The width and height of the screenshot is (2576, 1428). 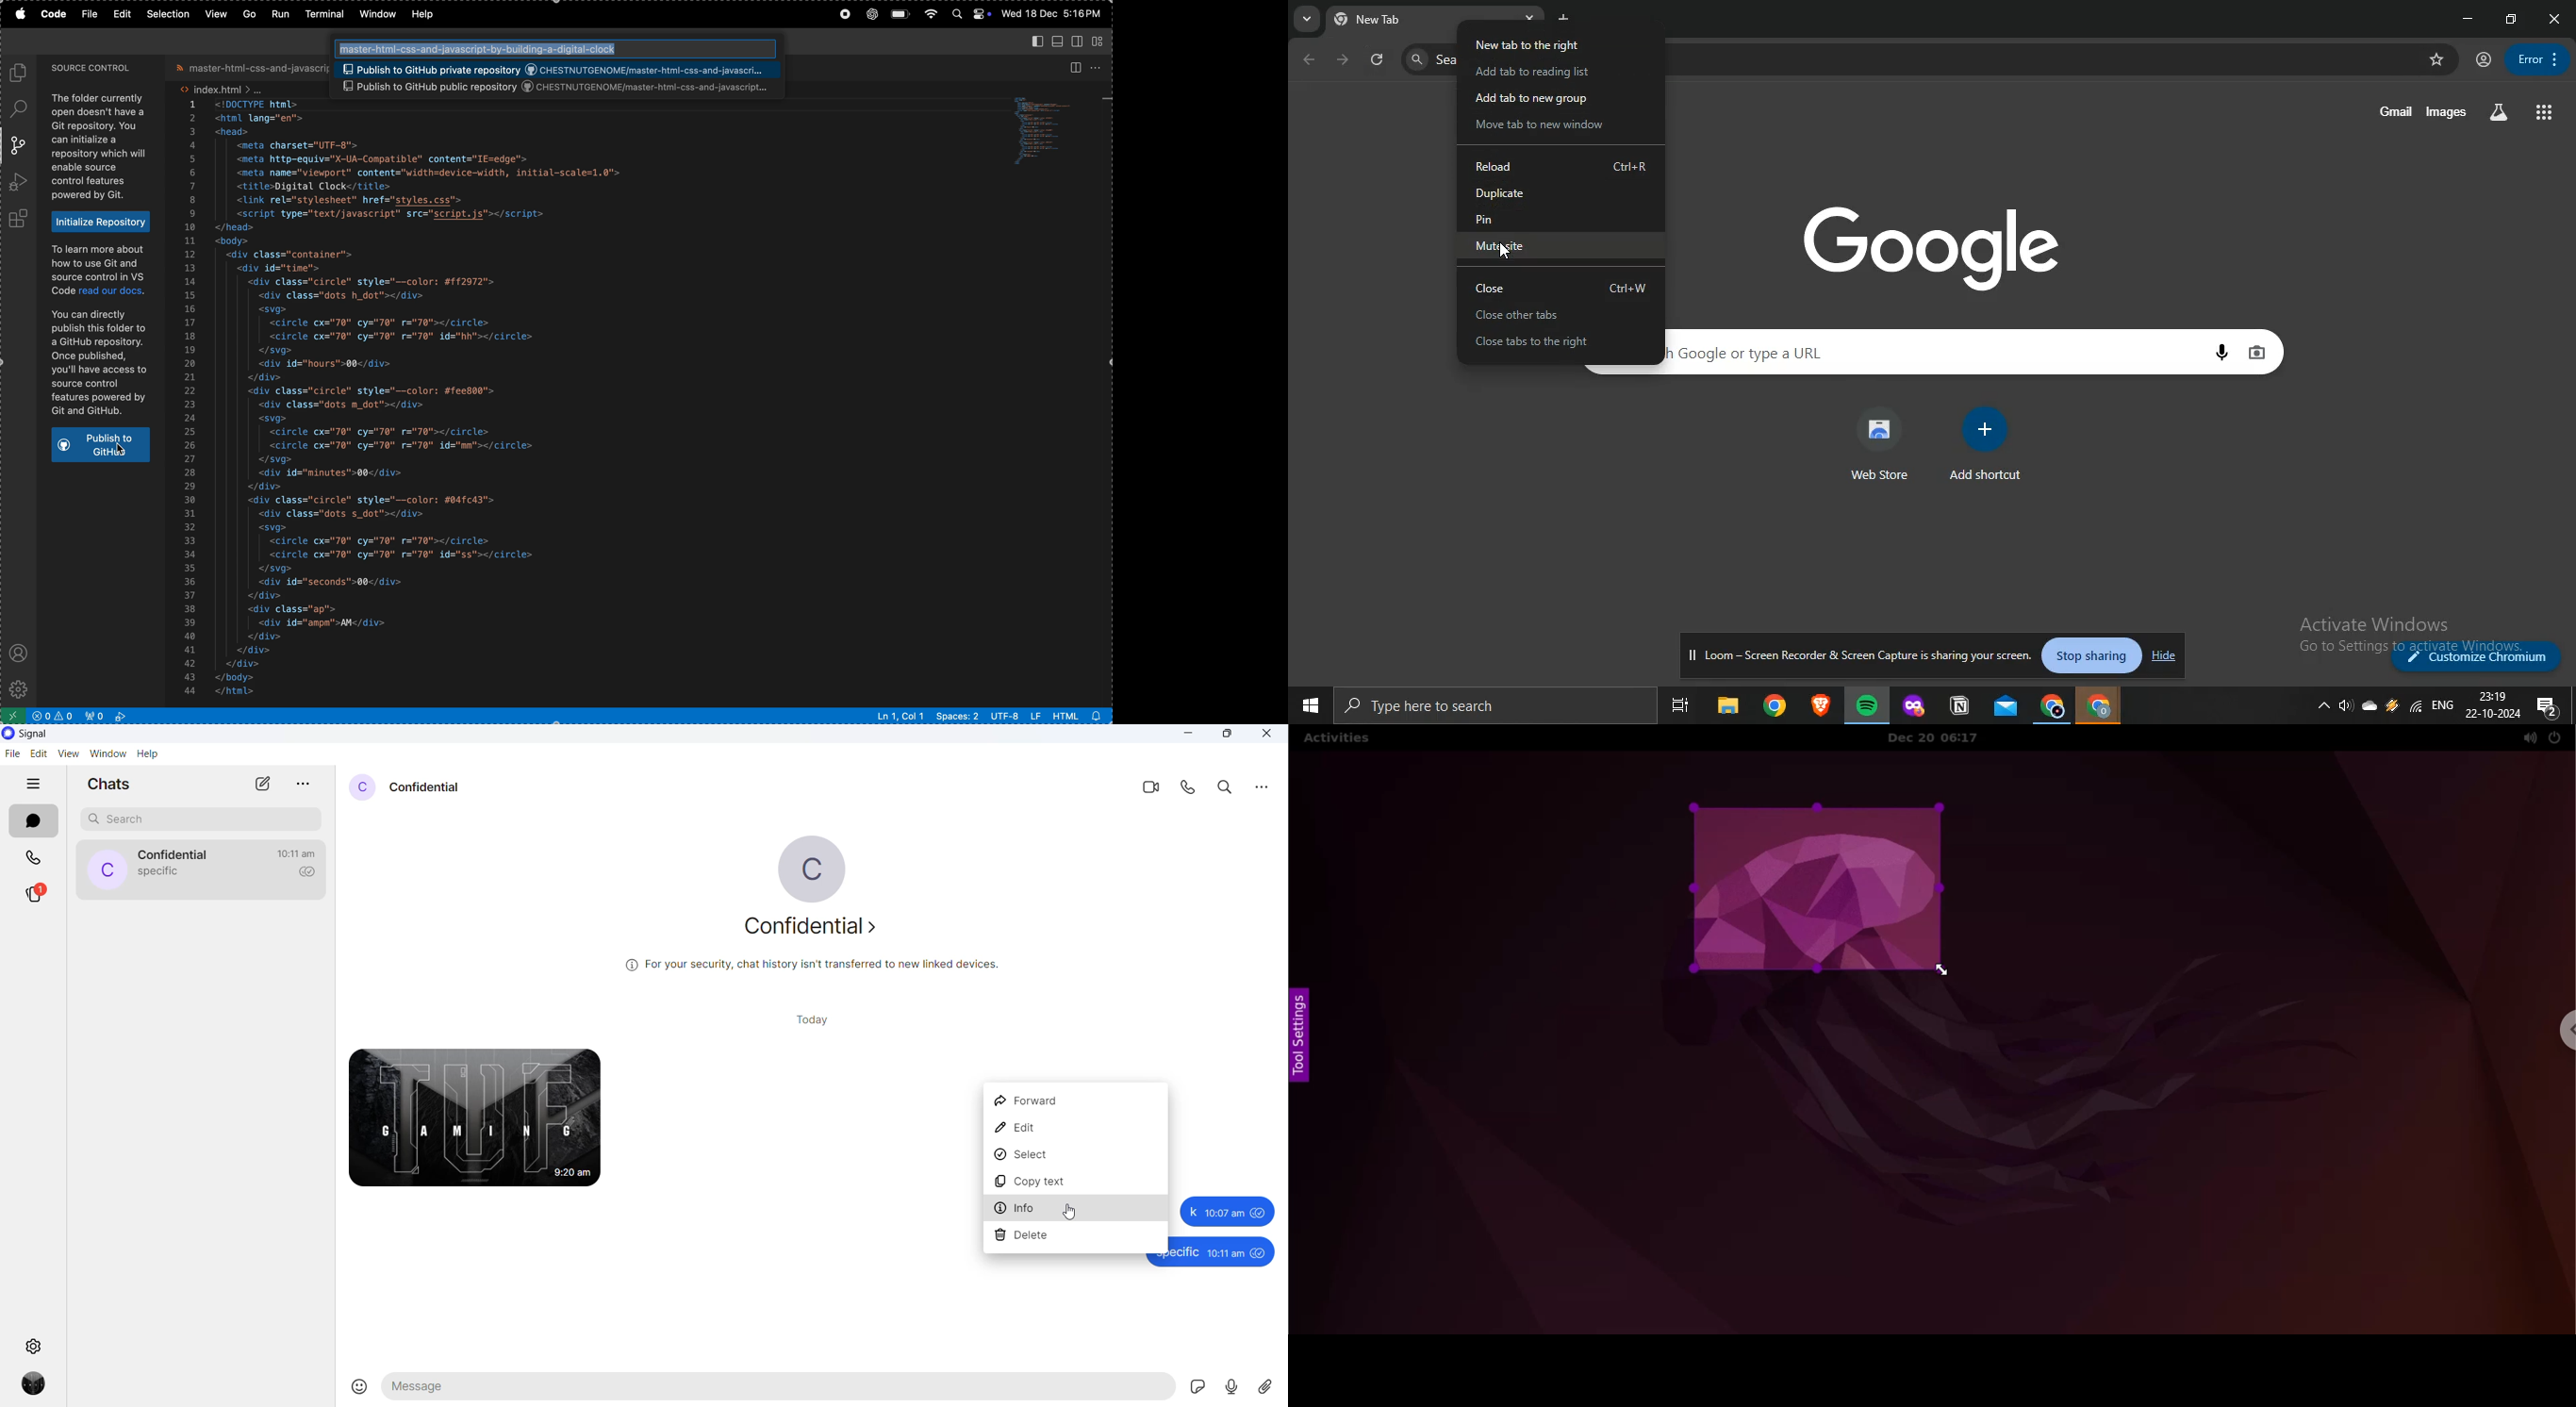 What do you see at coordinates (1260, 1254) in the screenshot?
I see `seen` at bounding box center [1260, 1254].